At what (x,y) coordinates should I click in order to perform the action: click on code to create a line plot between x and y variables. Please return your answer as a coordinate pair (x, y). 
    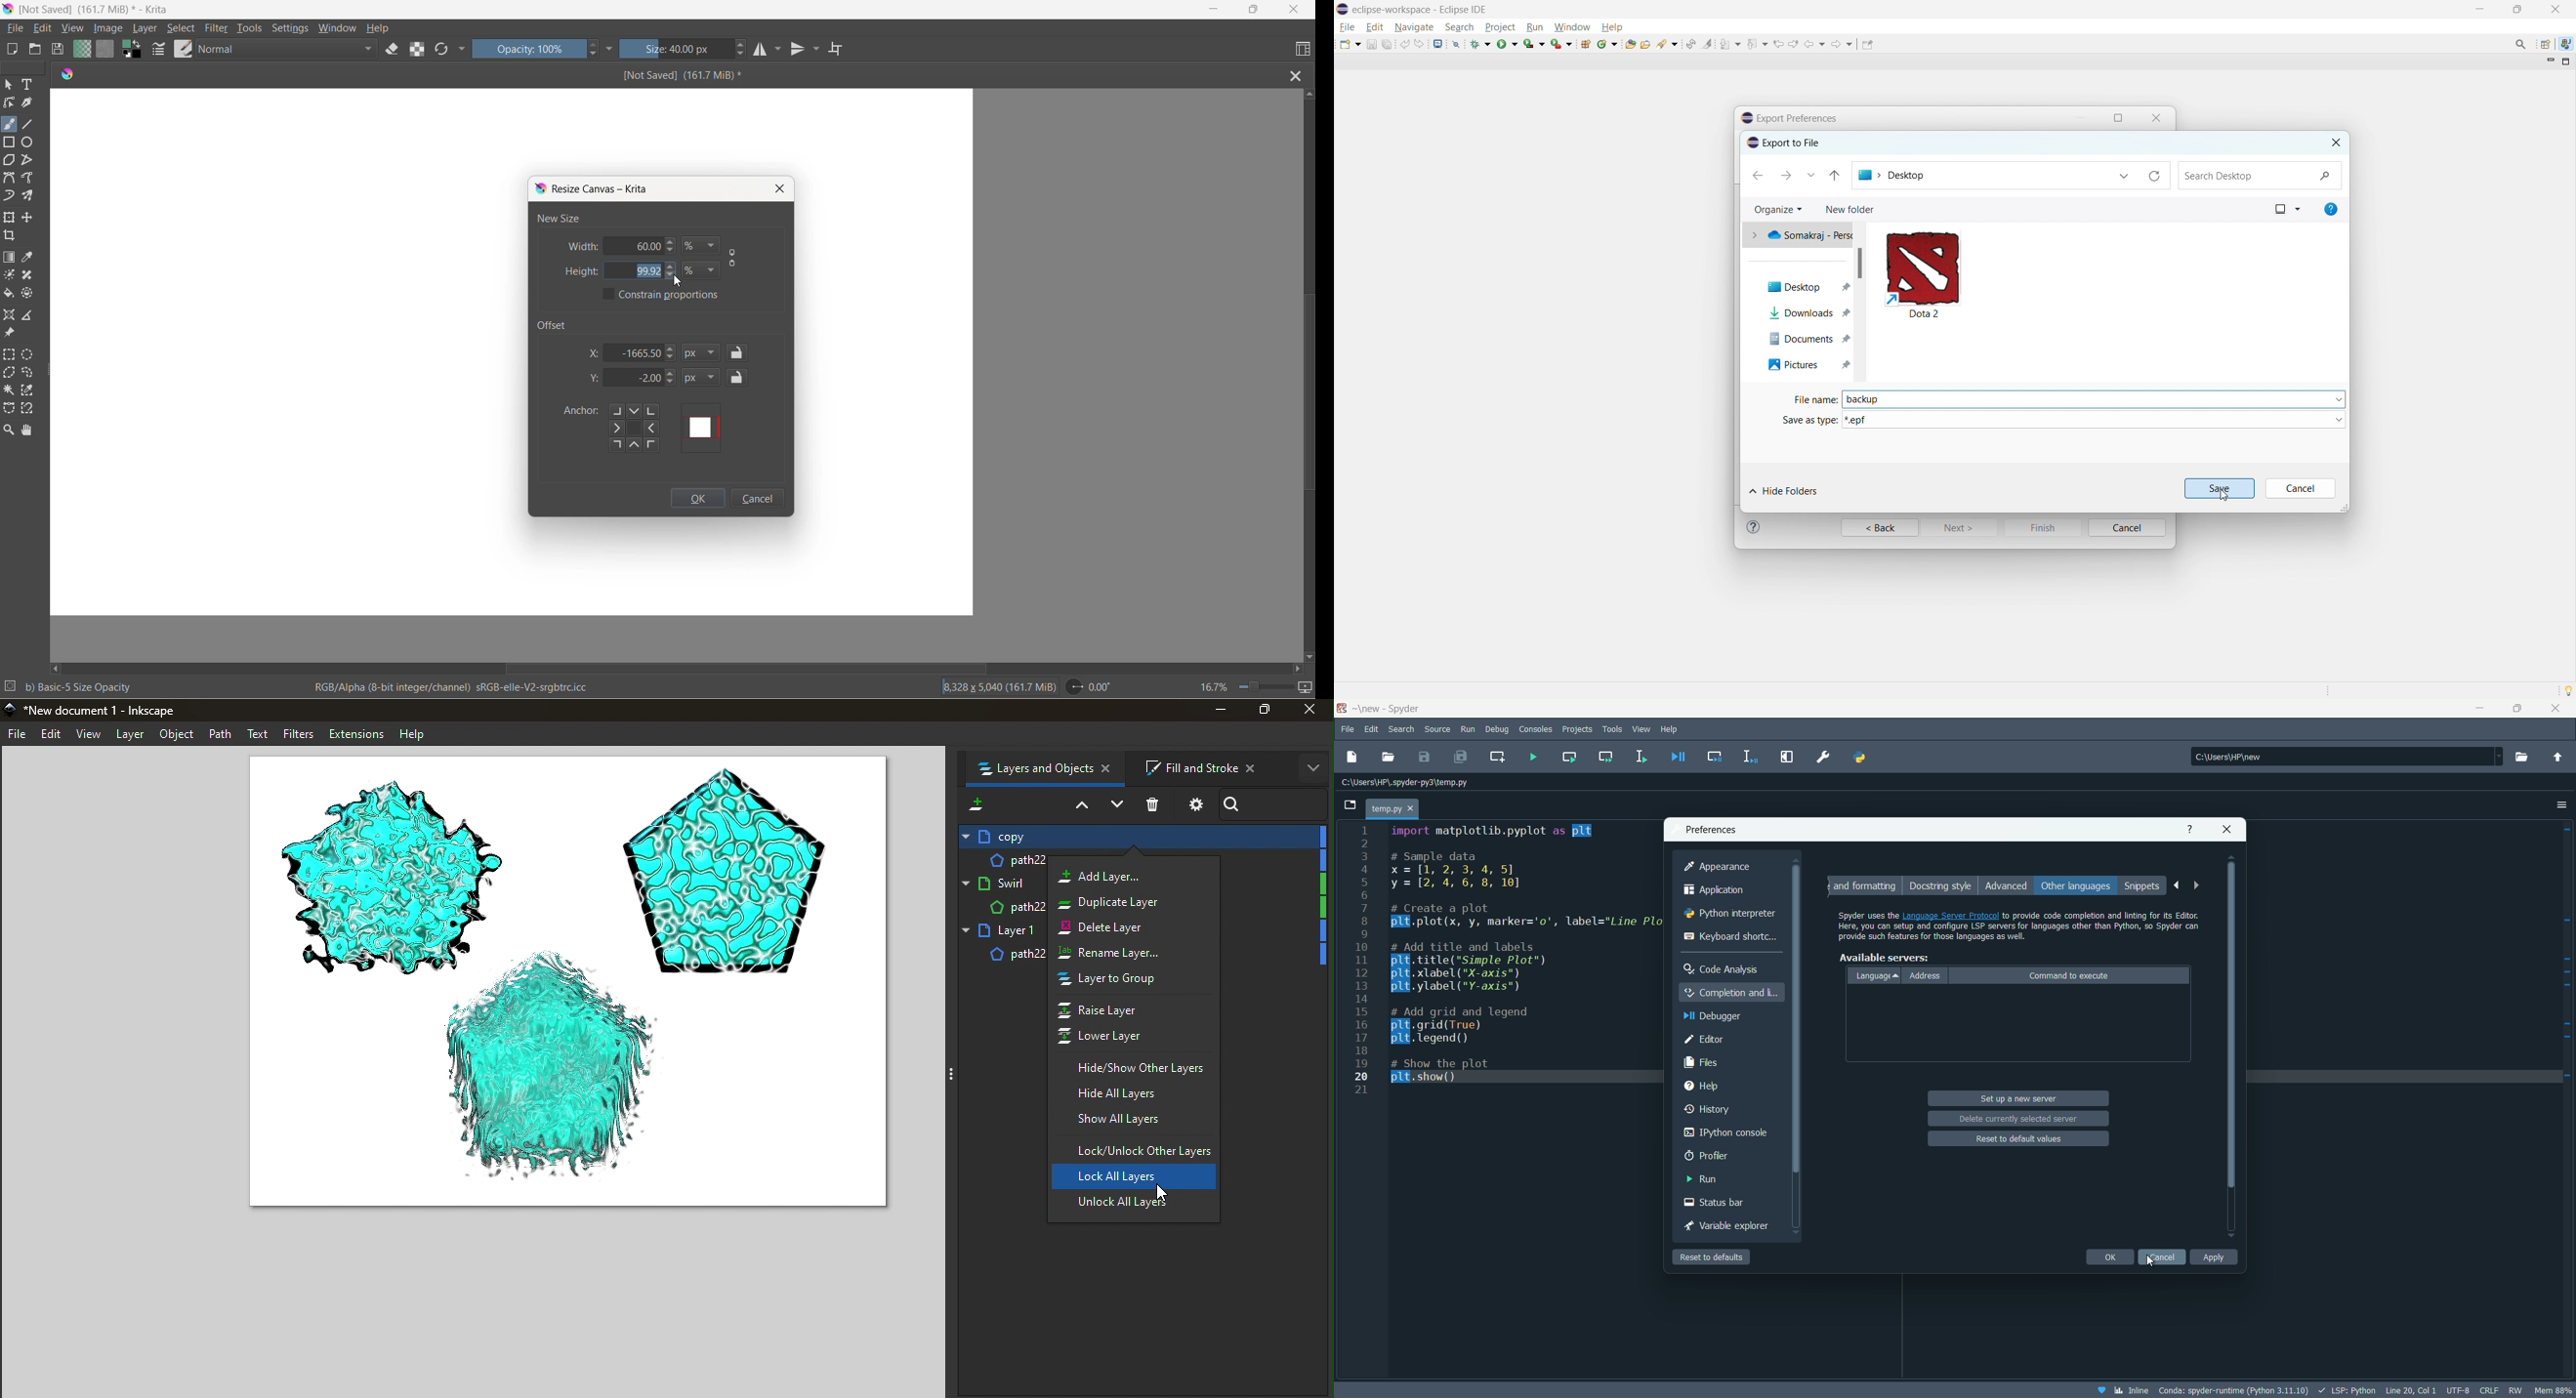
    Looking at the image, I should click on (1522, 953).